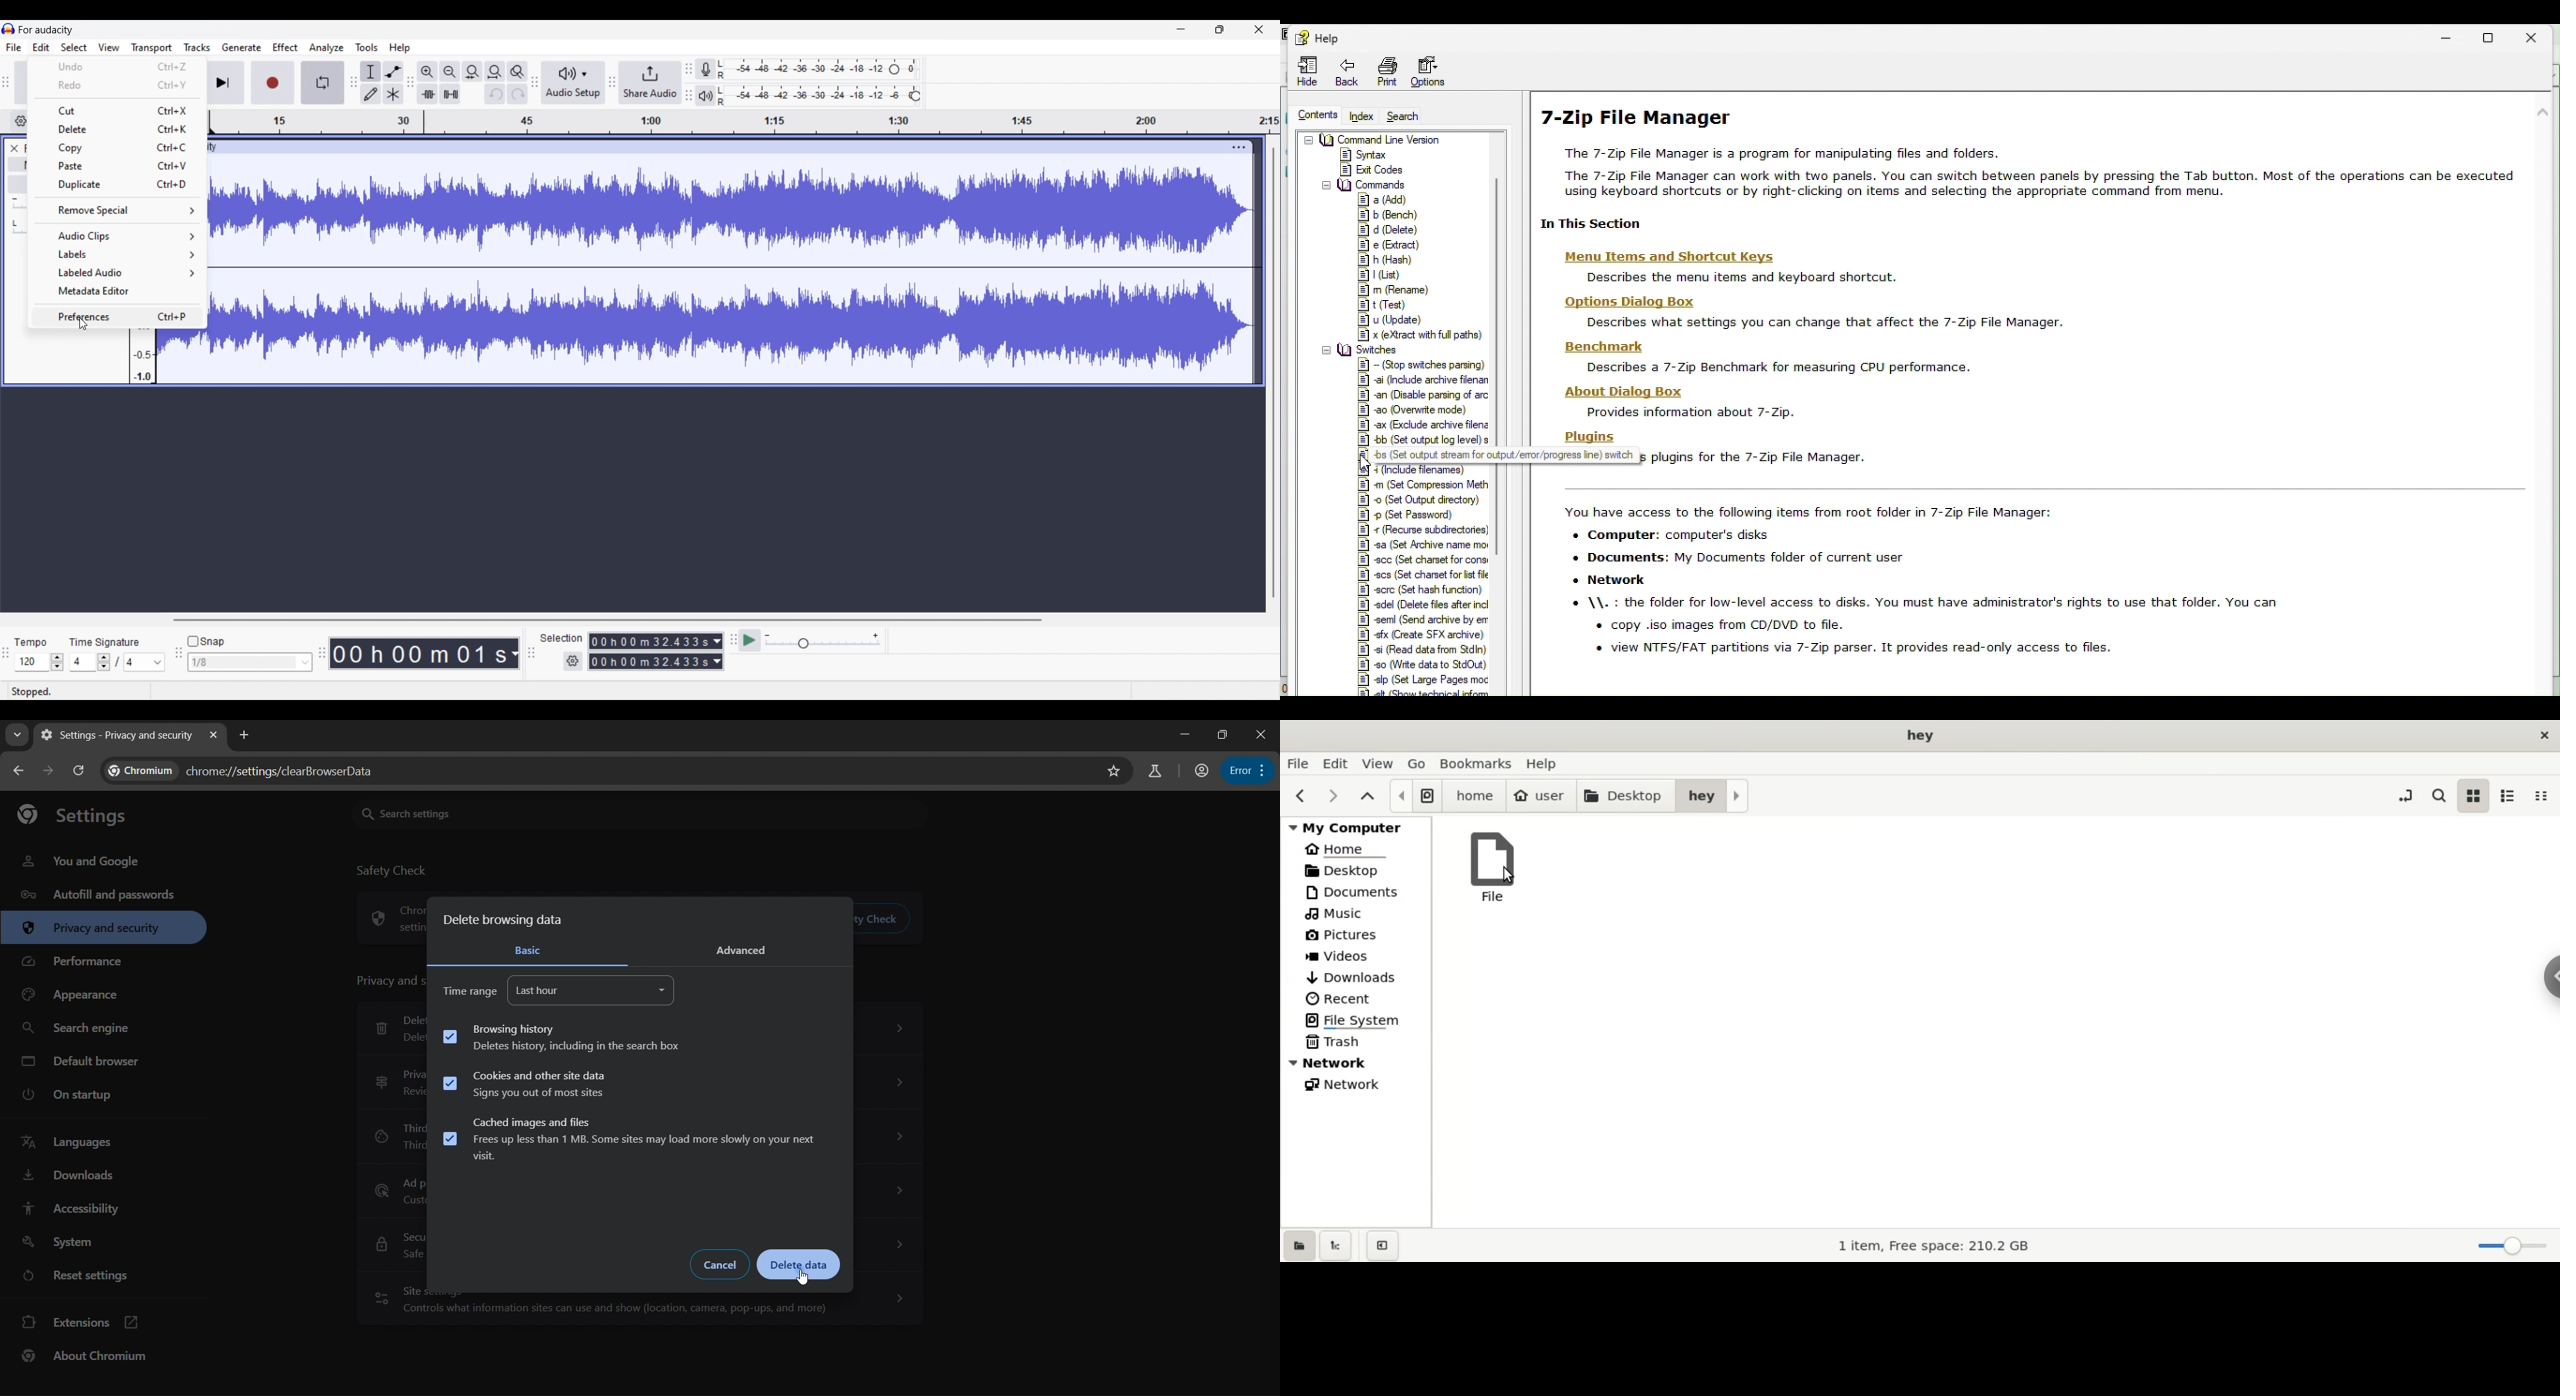 The image size is (2576, 1400). I want to click on Multi-tool, so click(393, 93).